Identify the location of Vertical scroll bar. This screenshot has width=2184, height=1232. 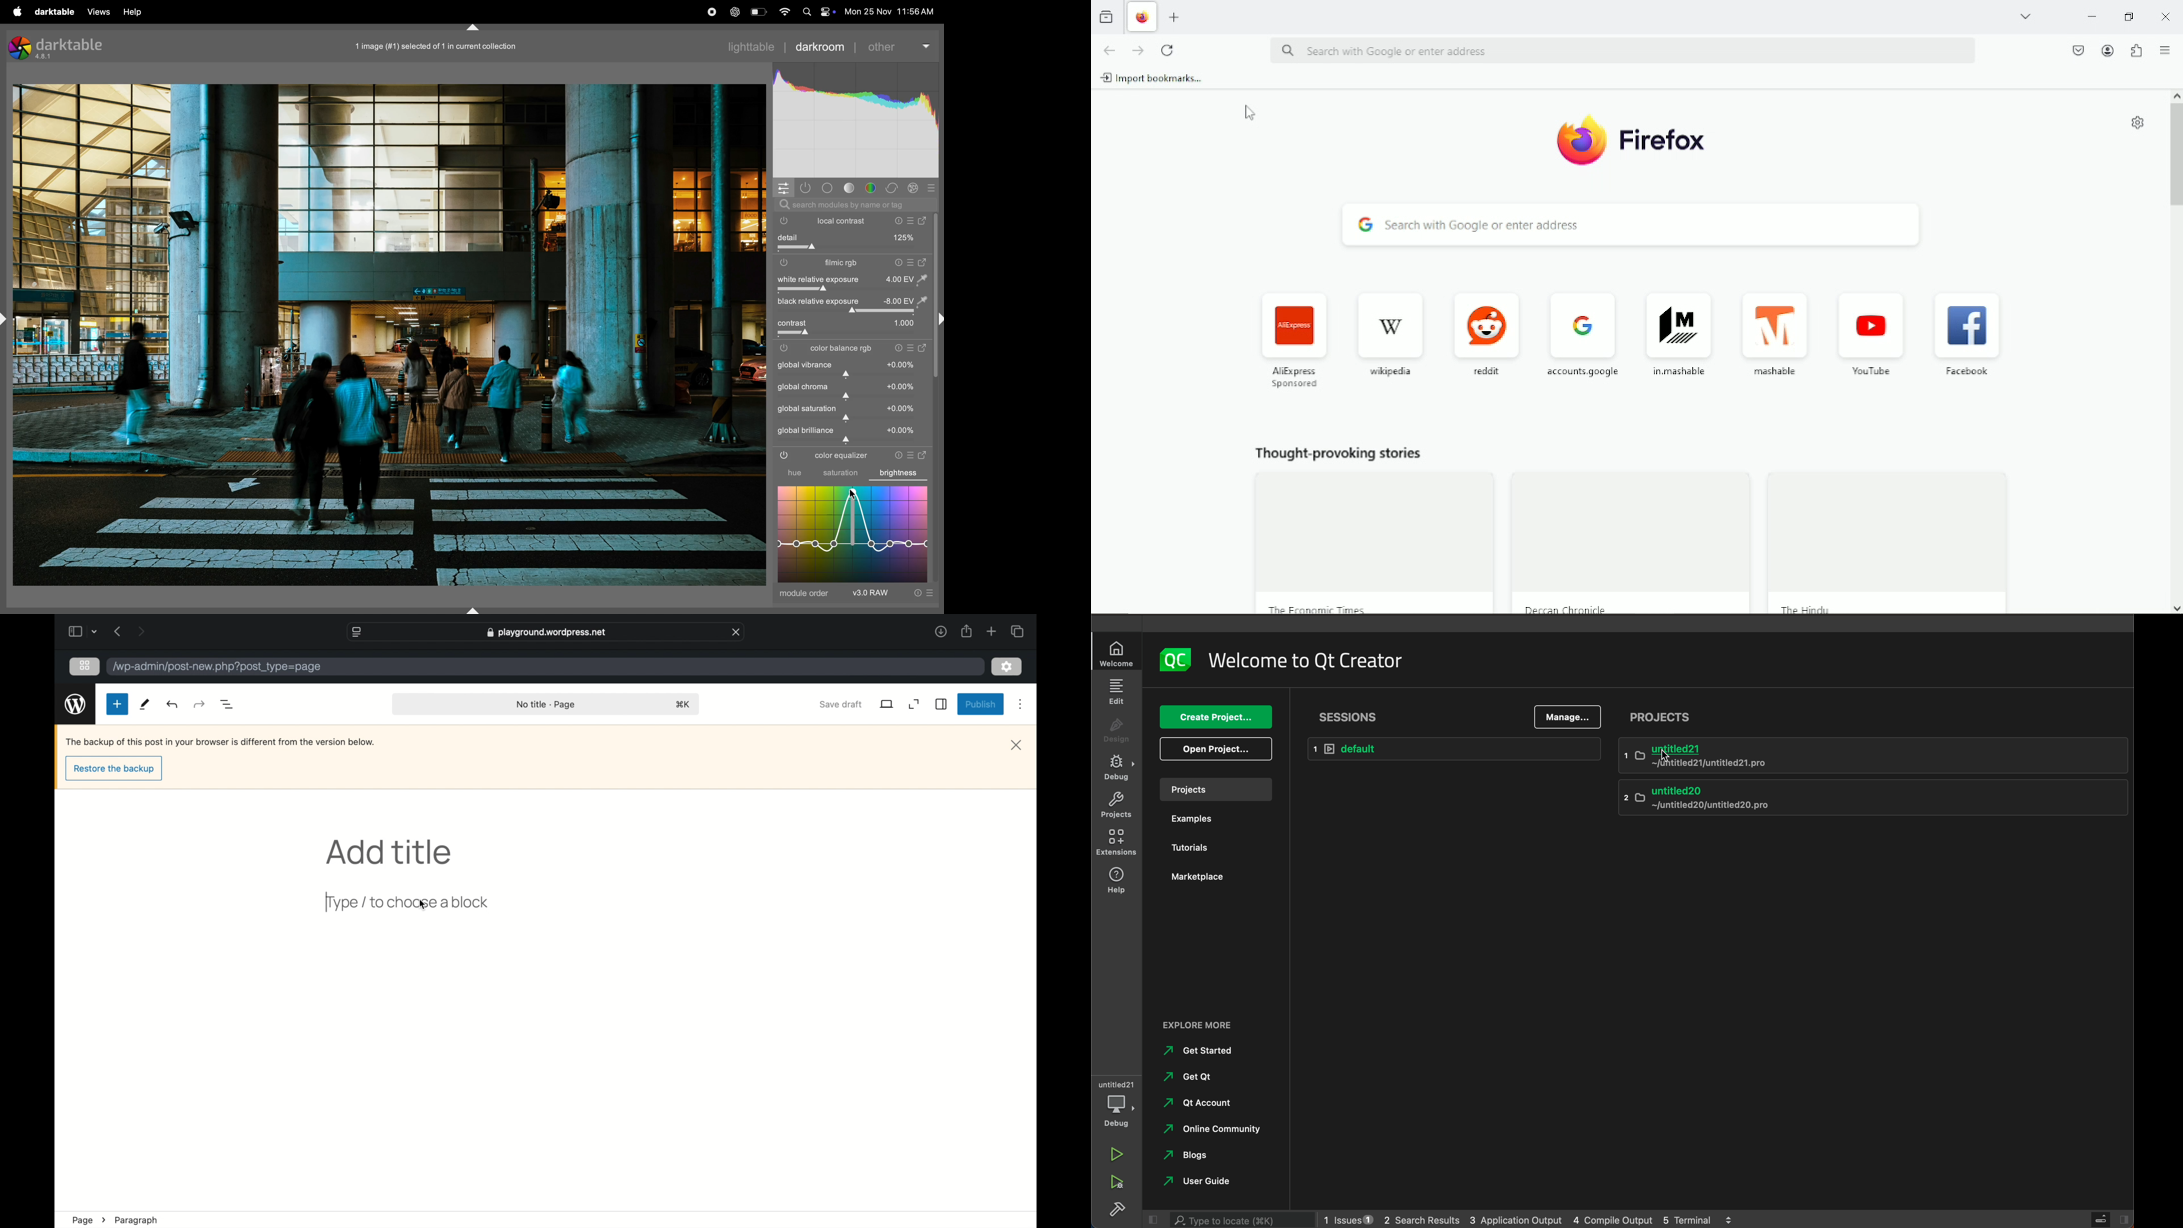
(2176, 150).